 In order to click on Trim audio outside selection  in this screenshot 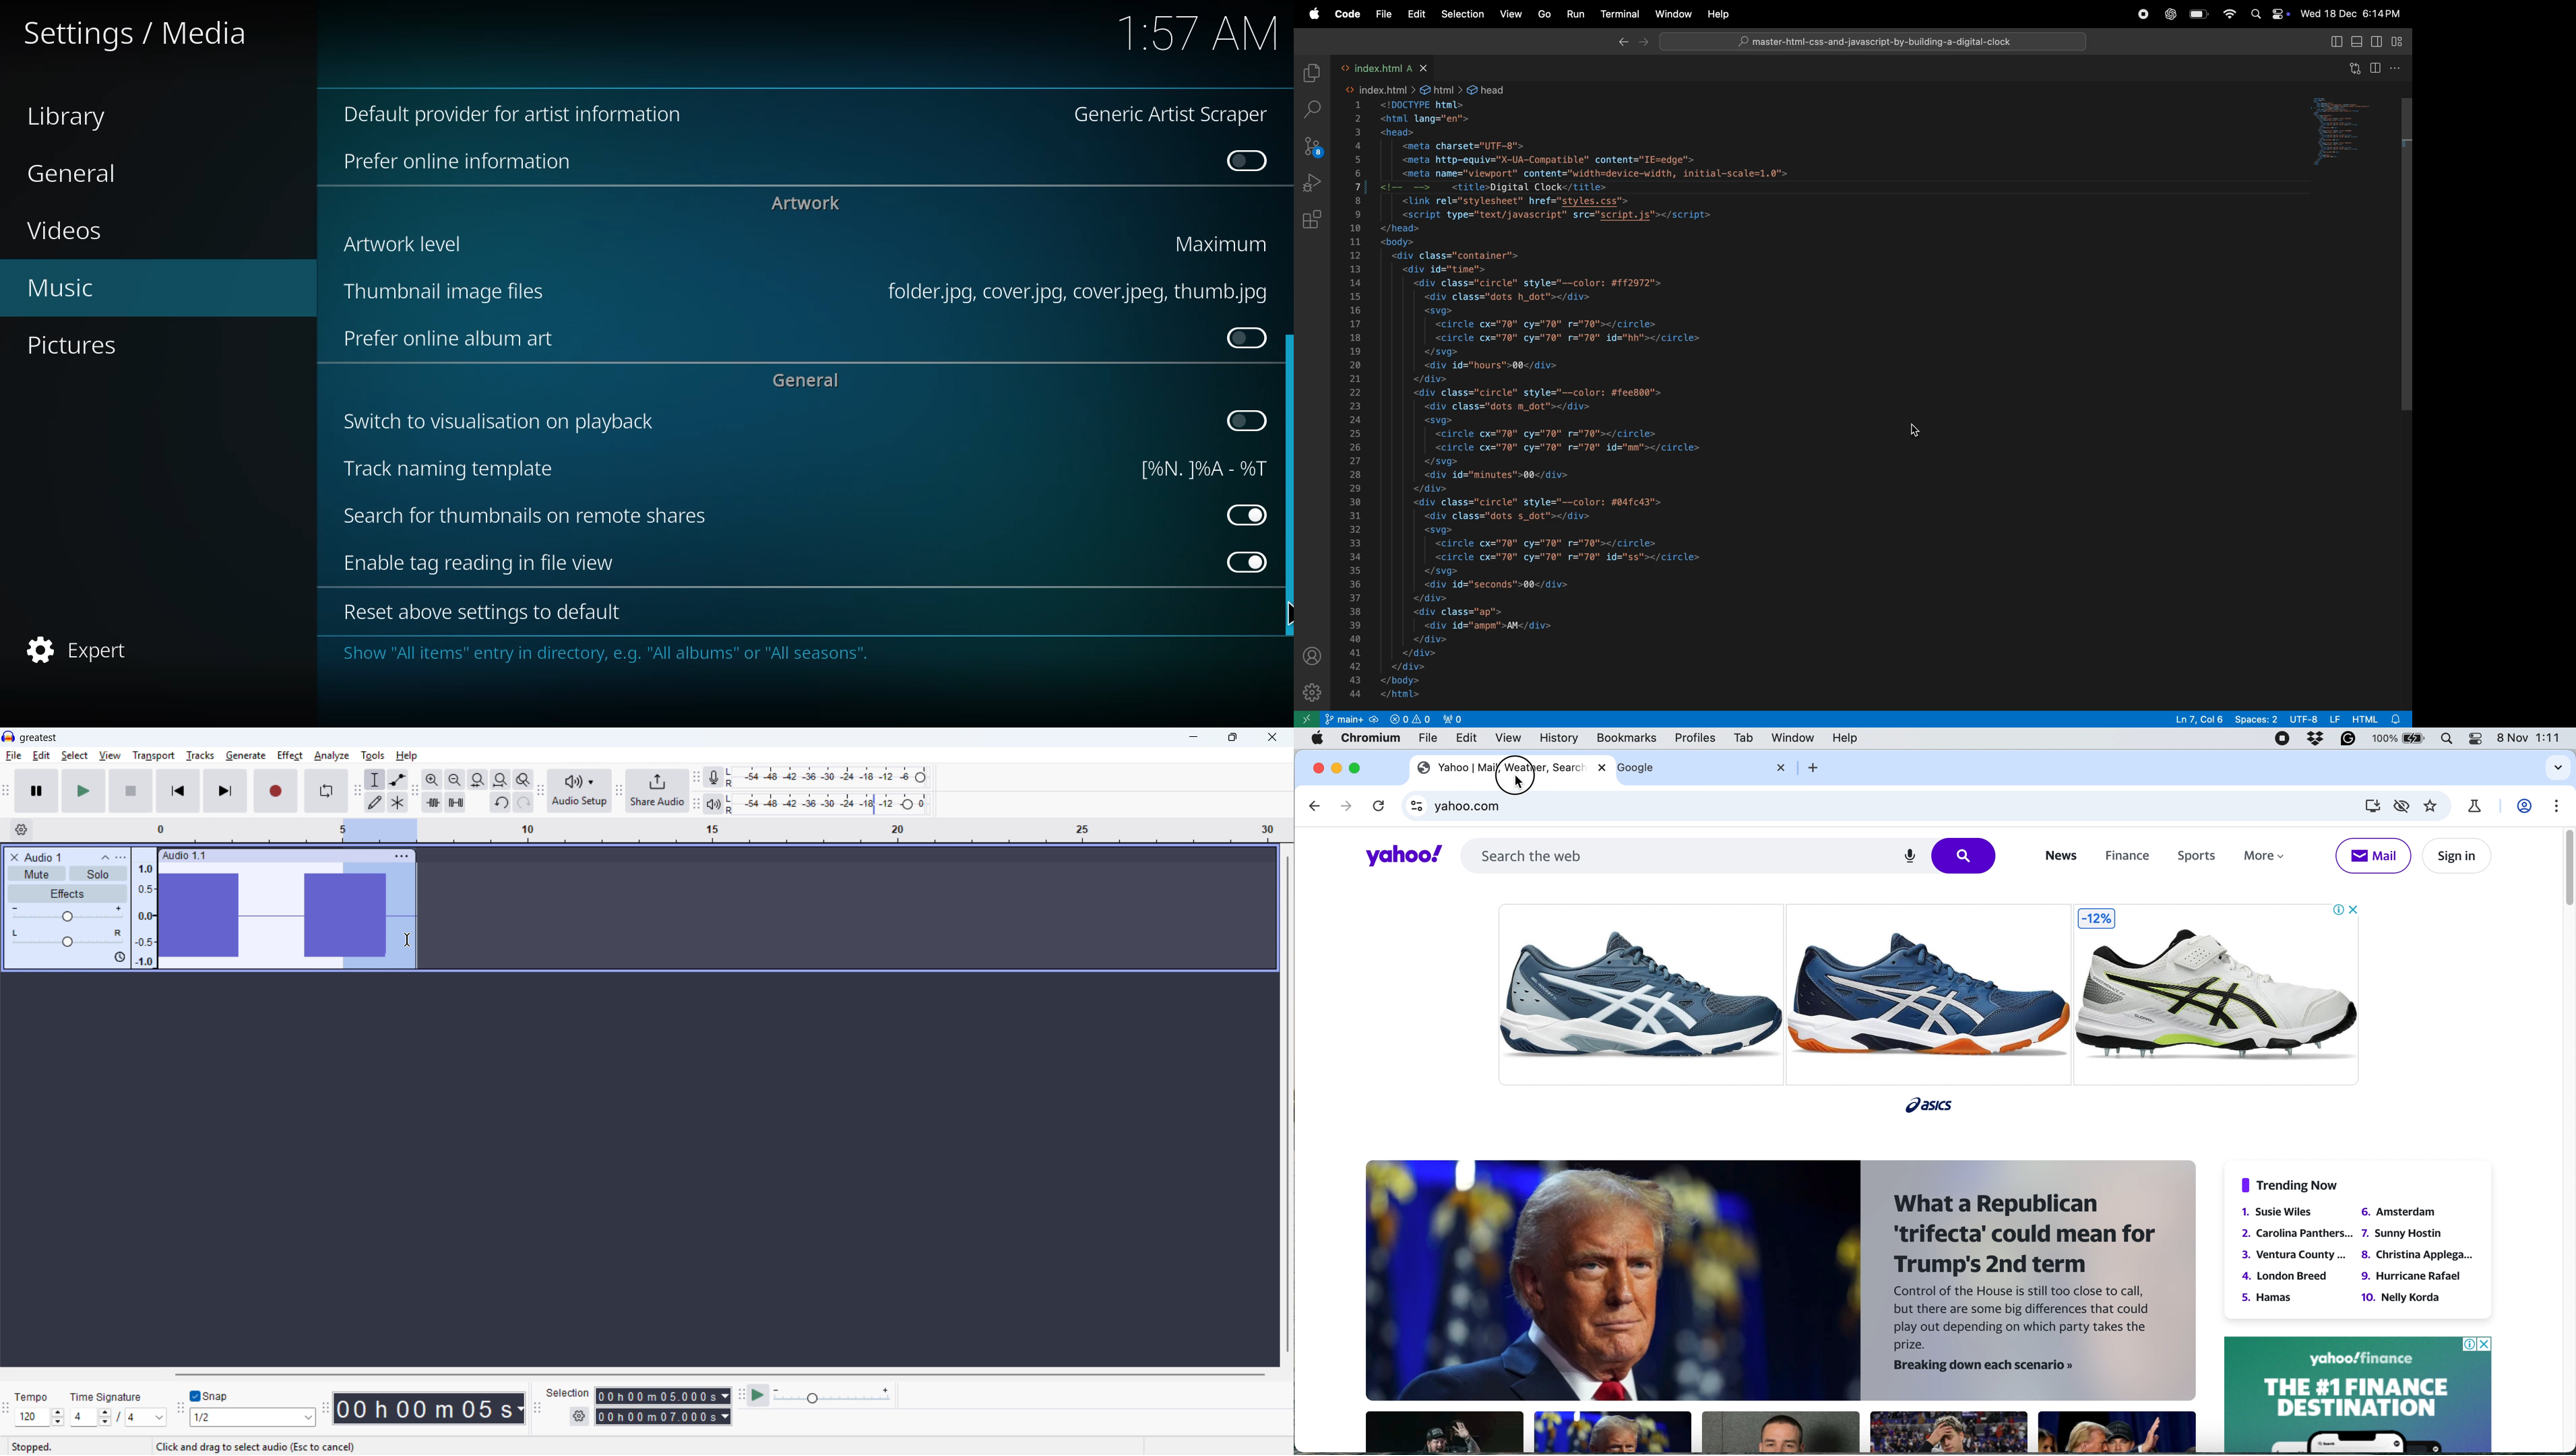, I will do `click(433, 803)`.